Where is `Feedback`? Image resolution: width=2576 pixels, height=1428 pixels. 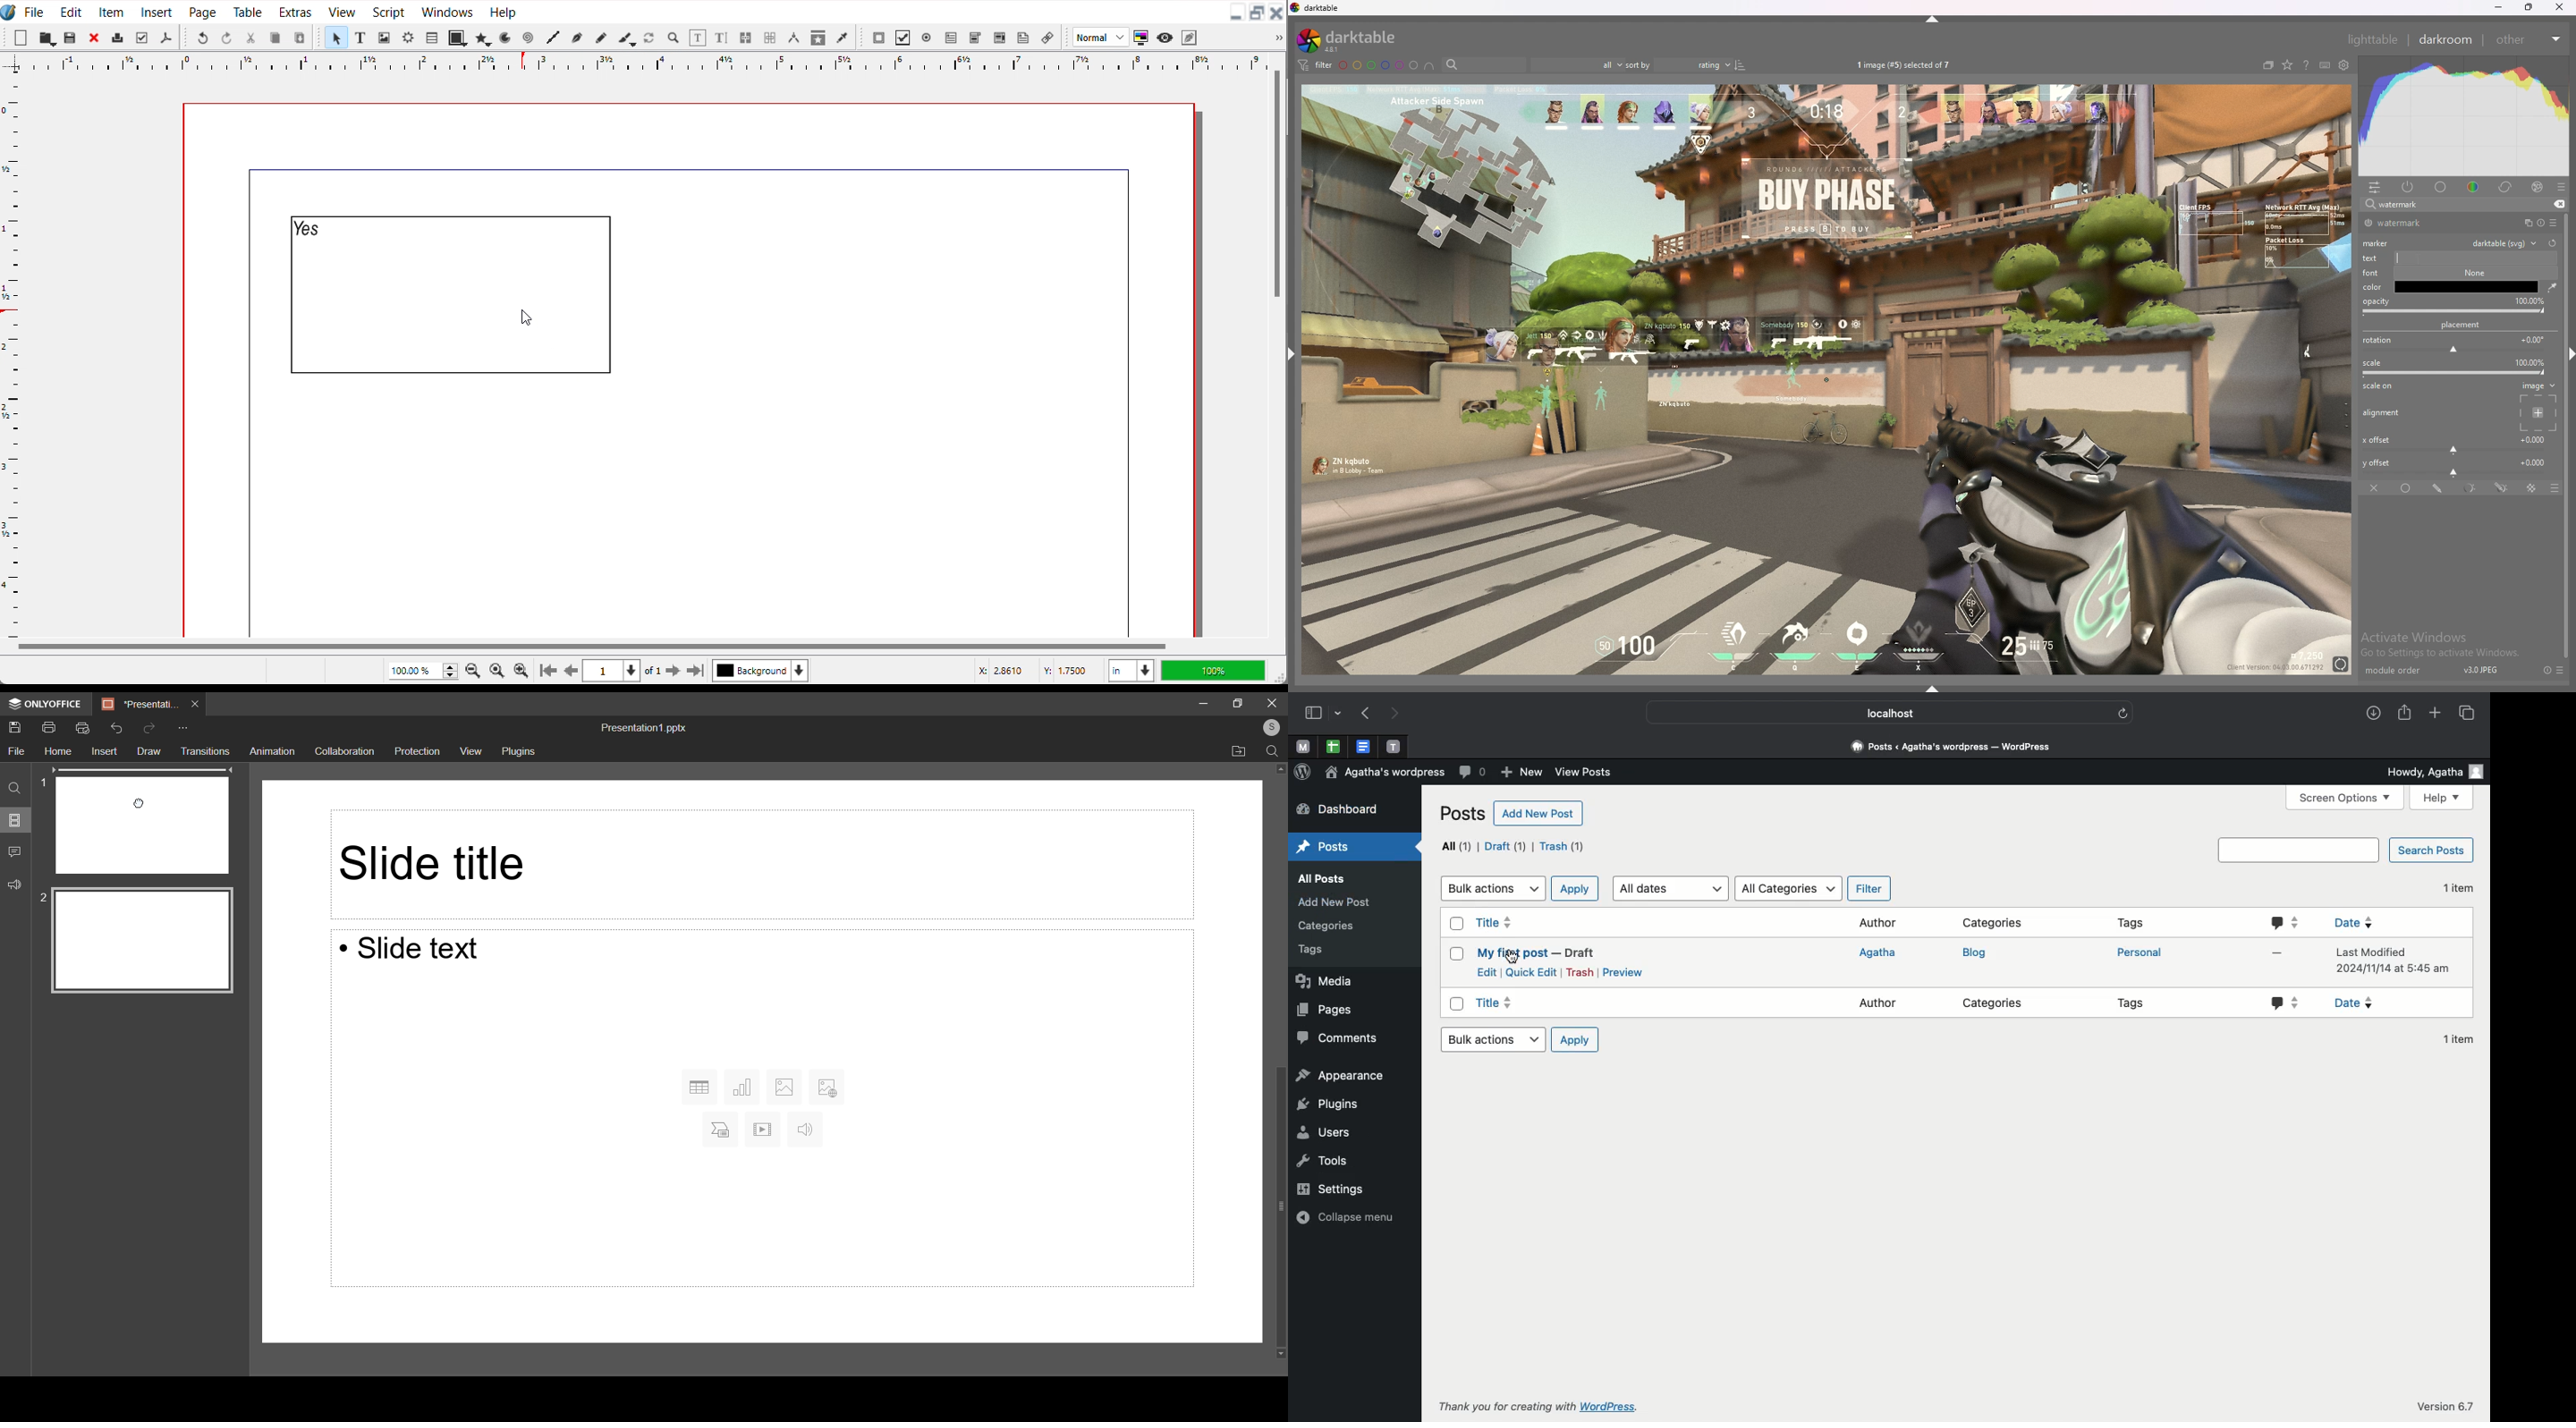 Feedback is located at coordinates (17, 886).